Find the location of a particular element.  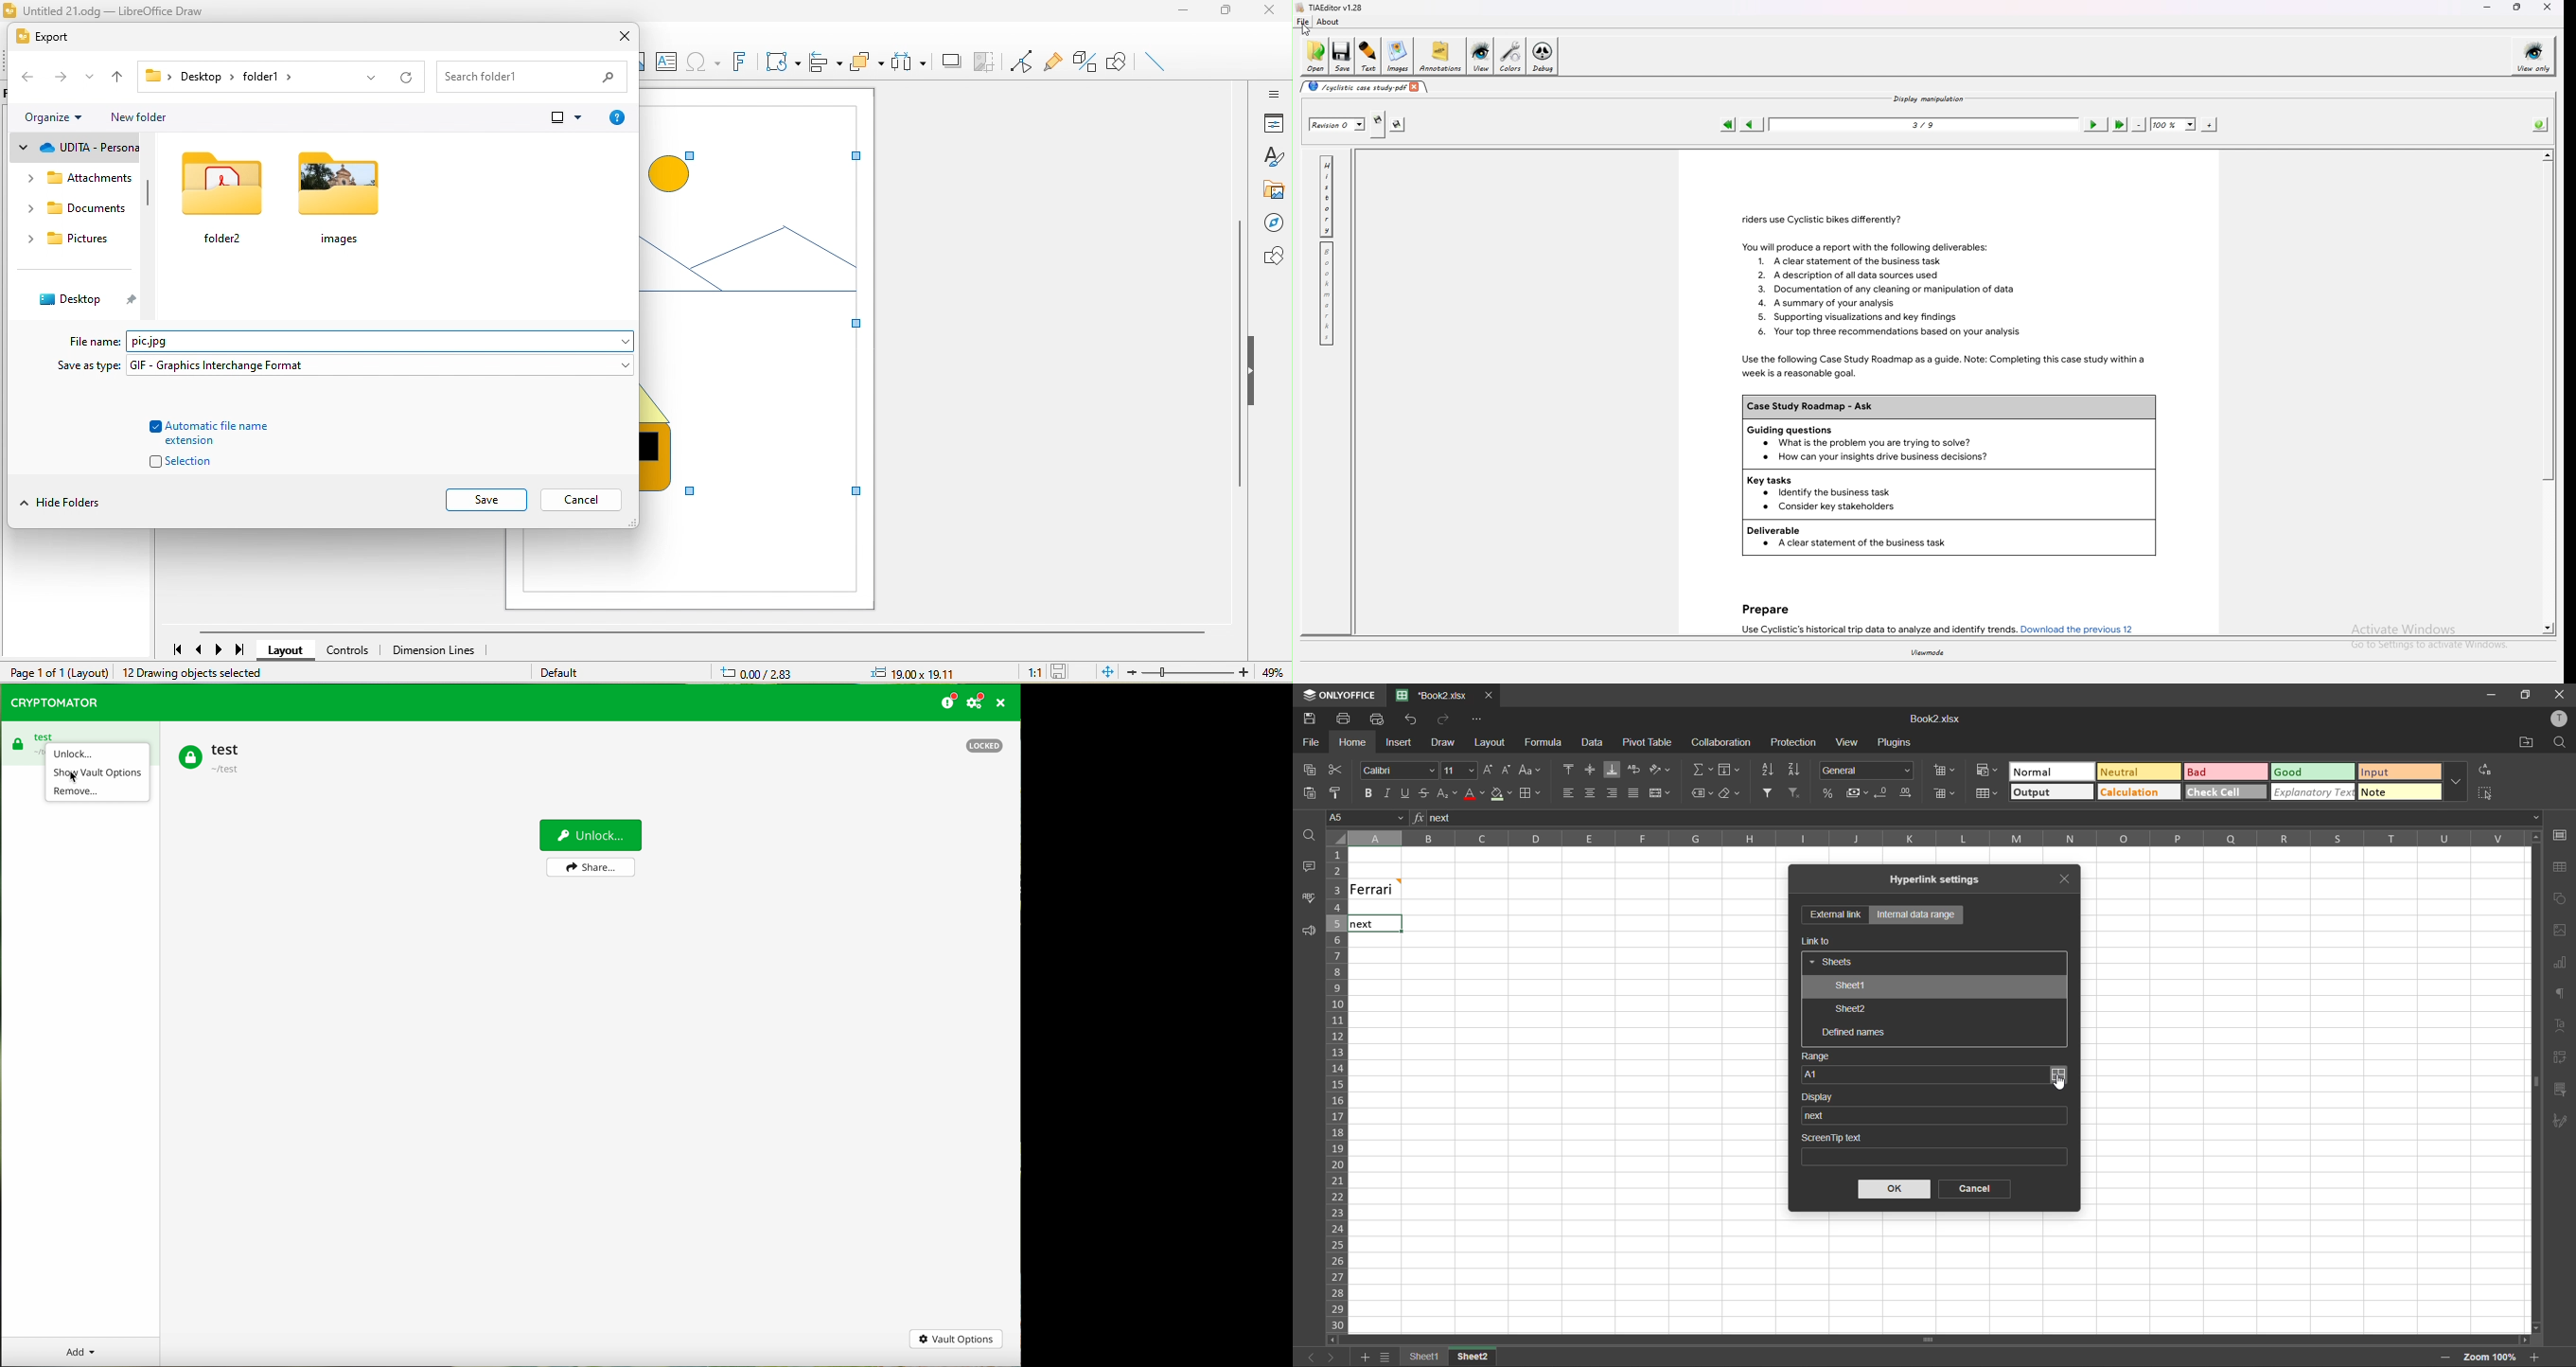

1:1 is located at coordinates (1029, 672).